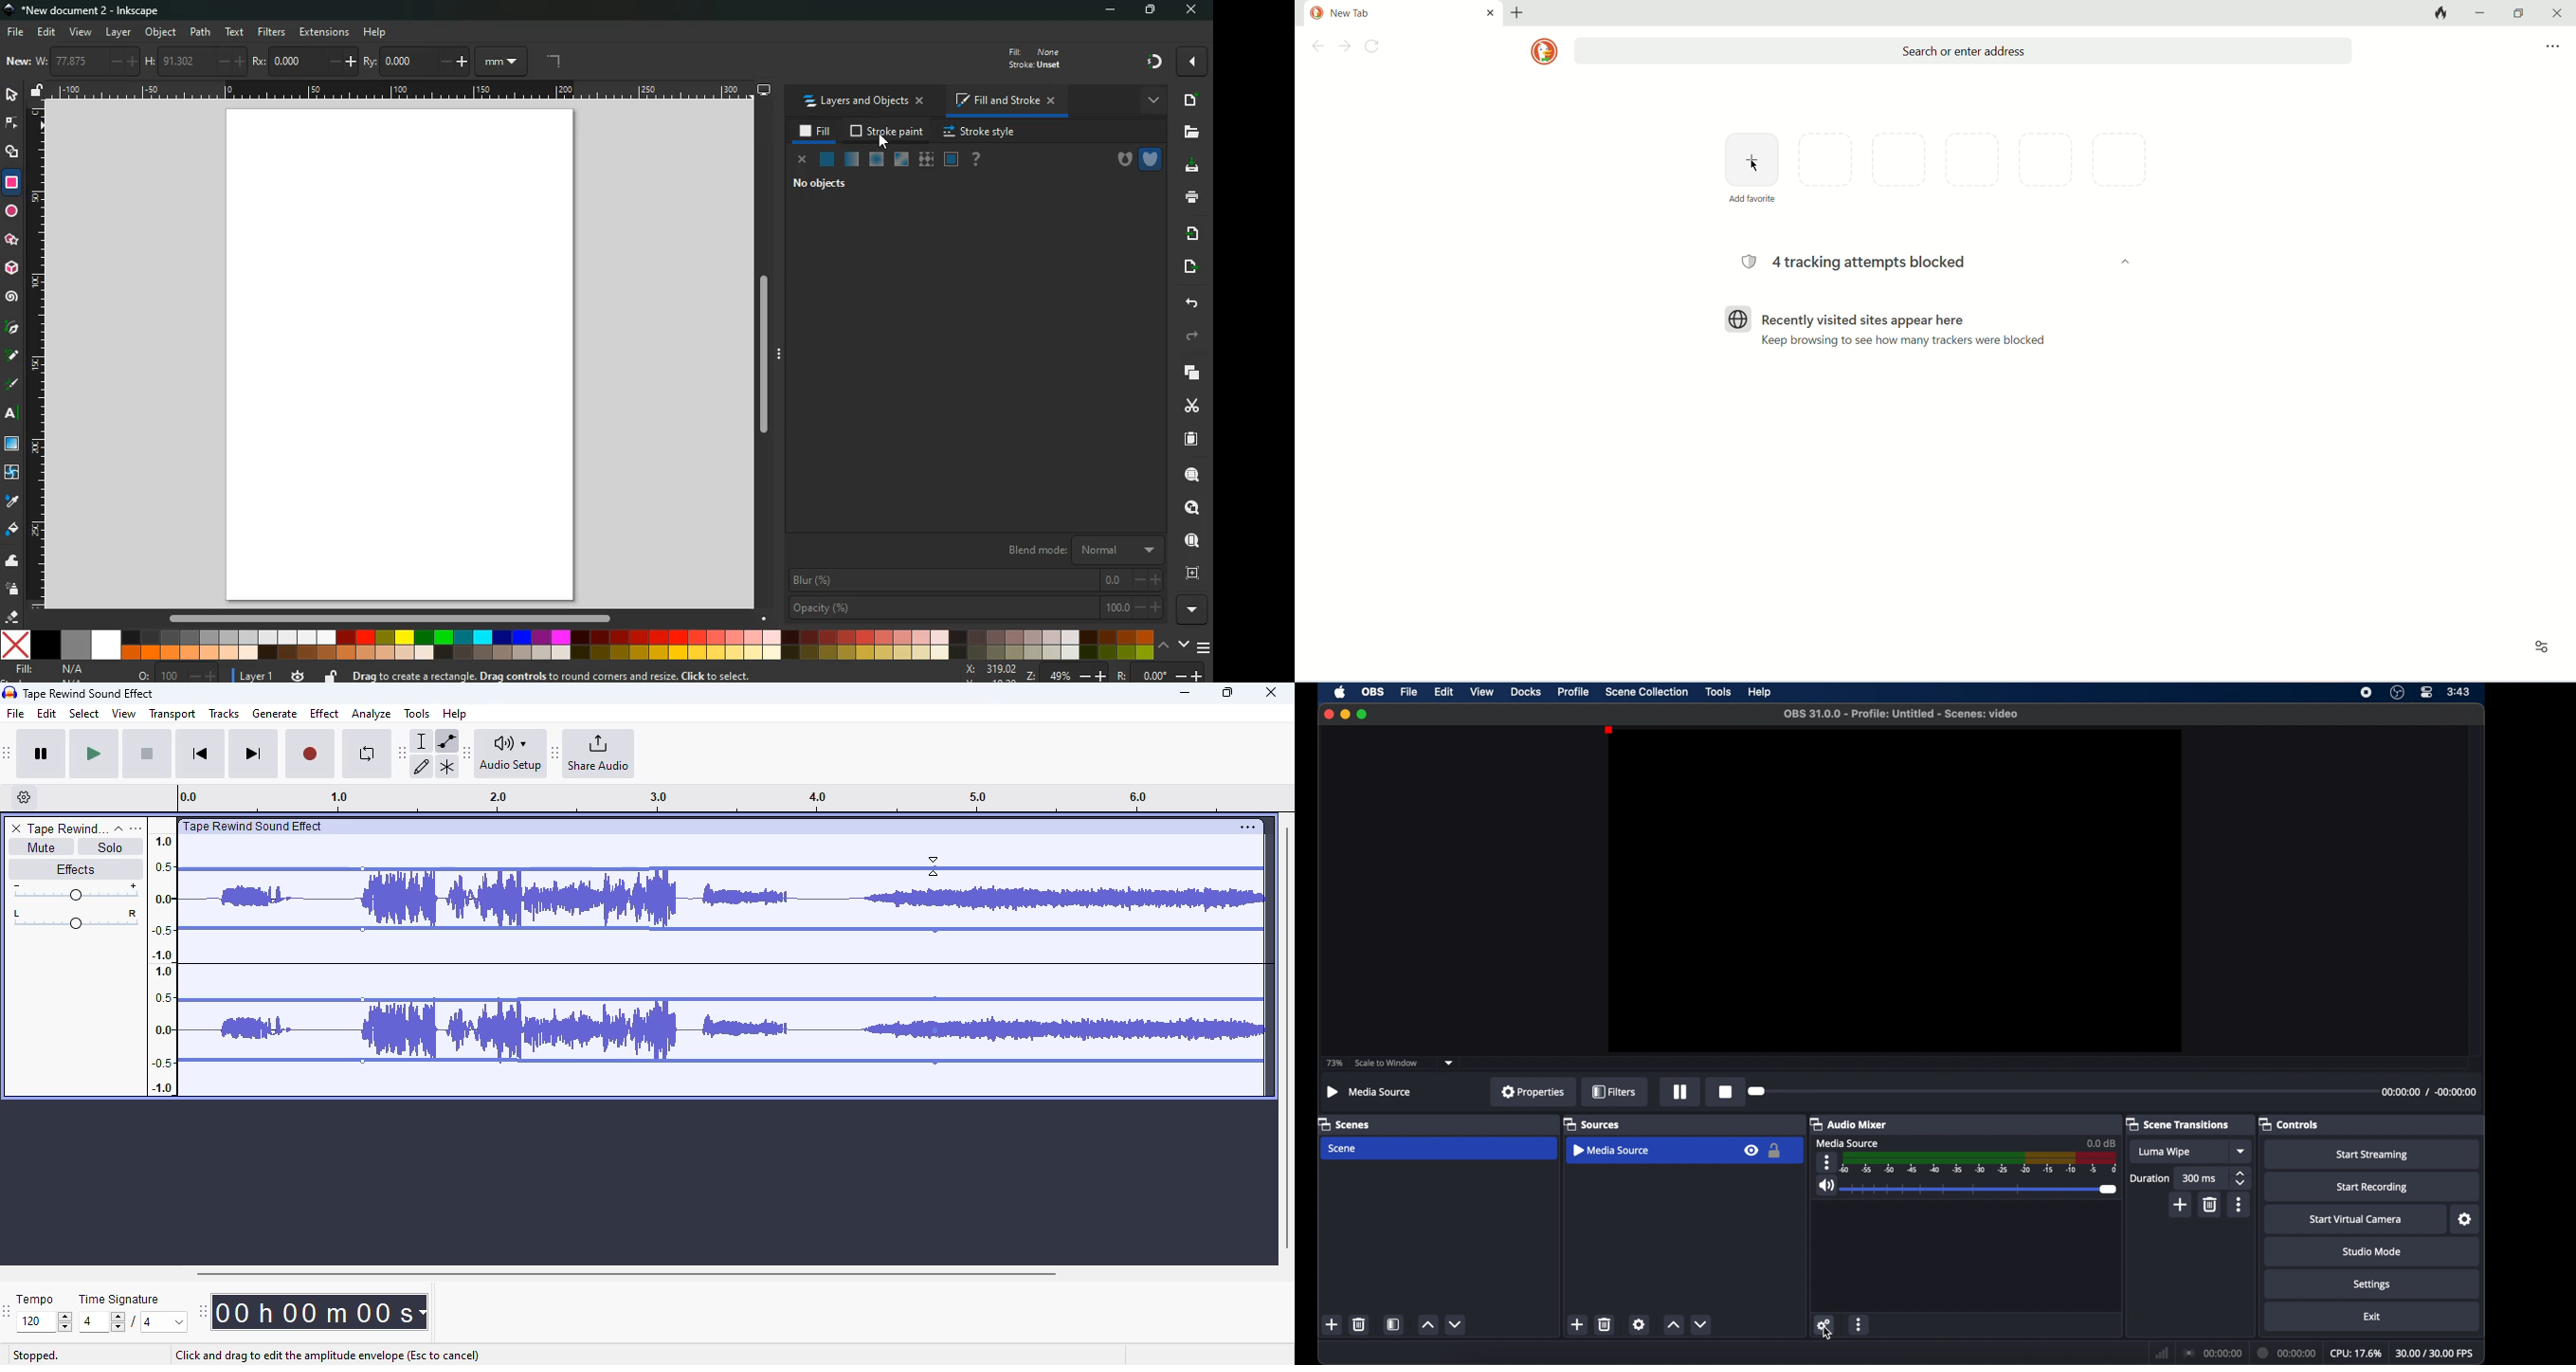 This screenshot has height=1372, width=2576. Describe the element at coordinates (1828, 1162) in the screenshot. I see `more options` at that location.